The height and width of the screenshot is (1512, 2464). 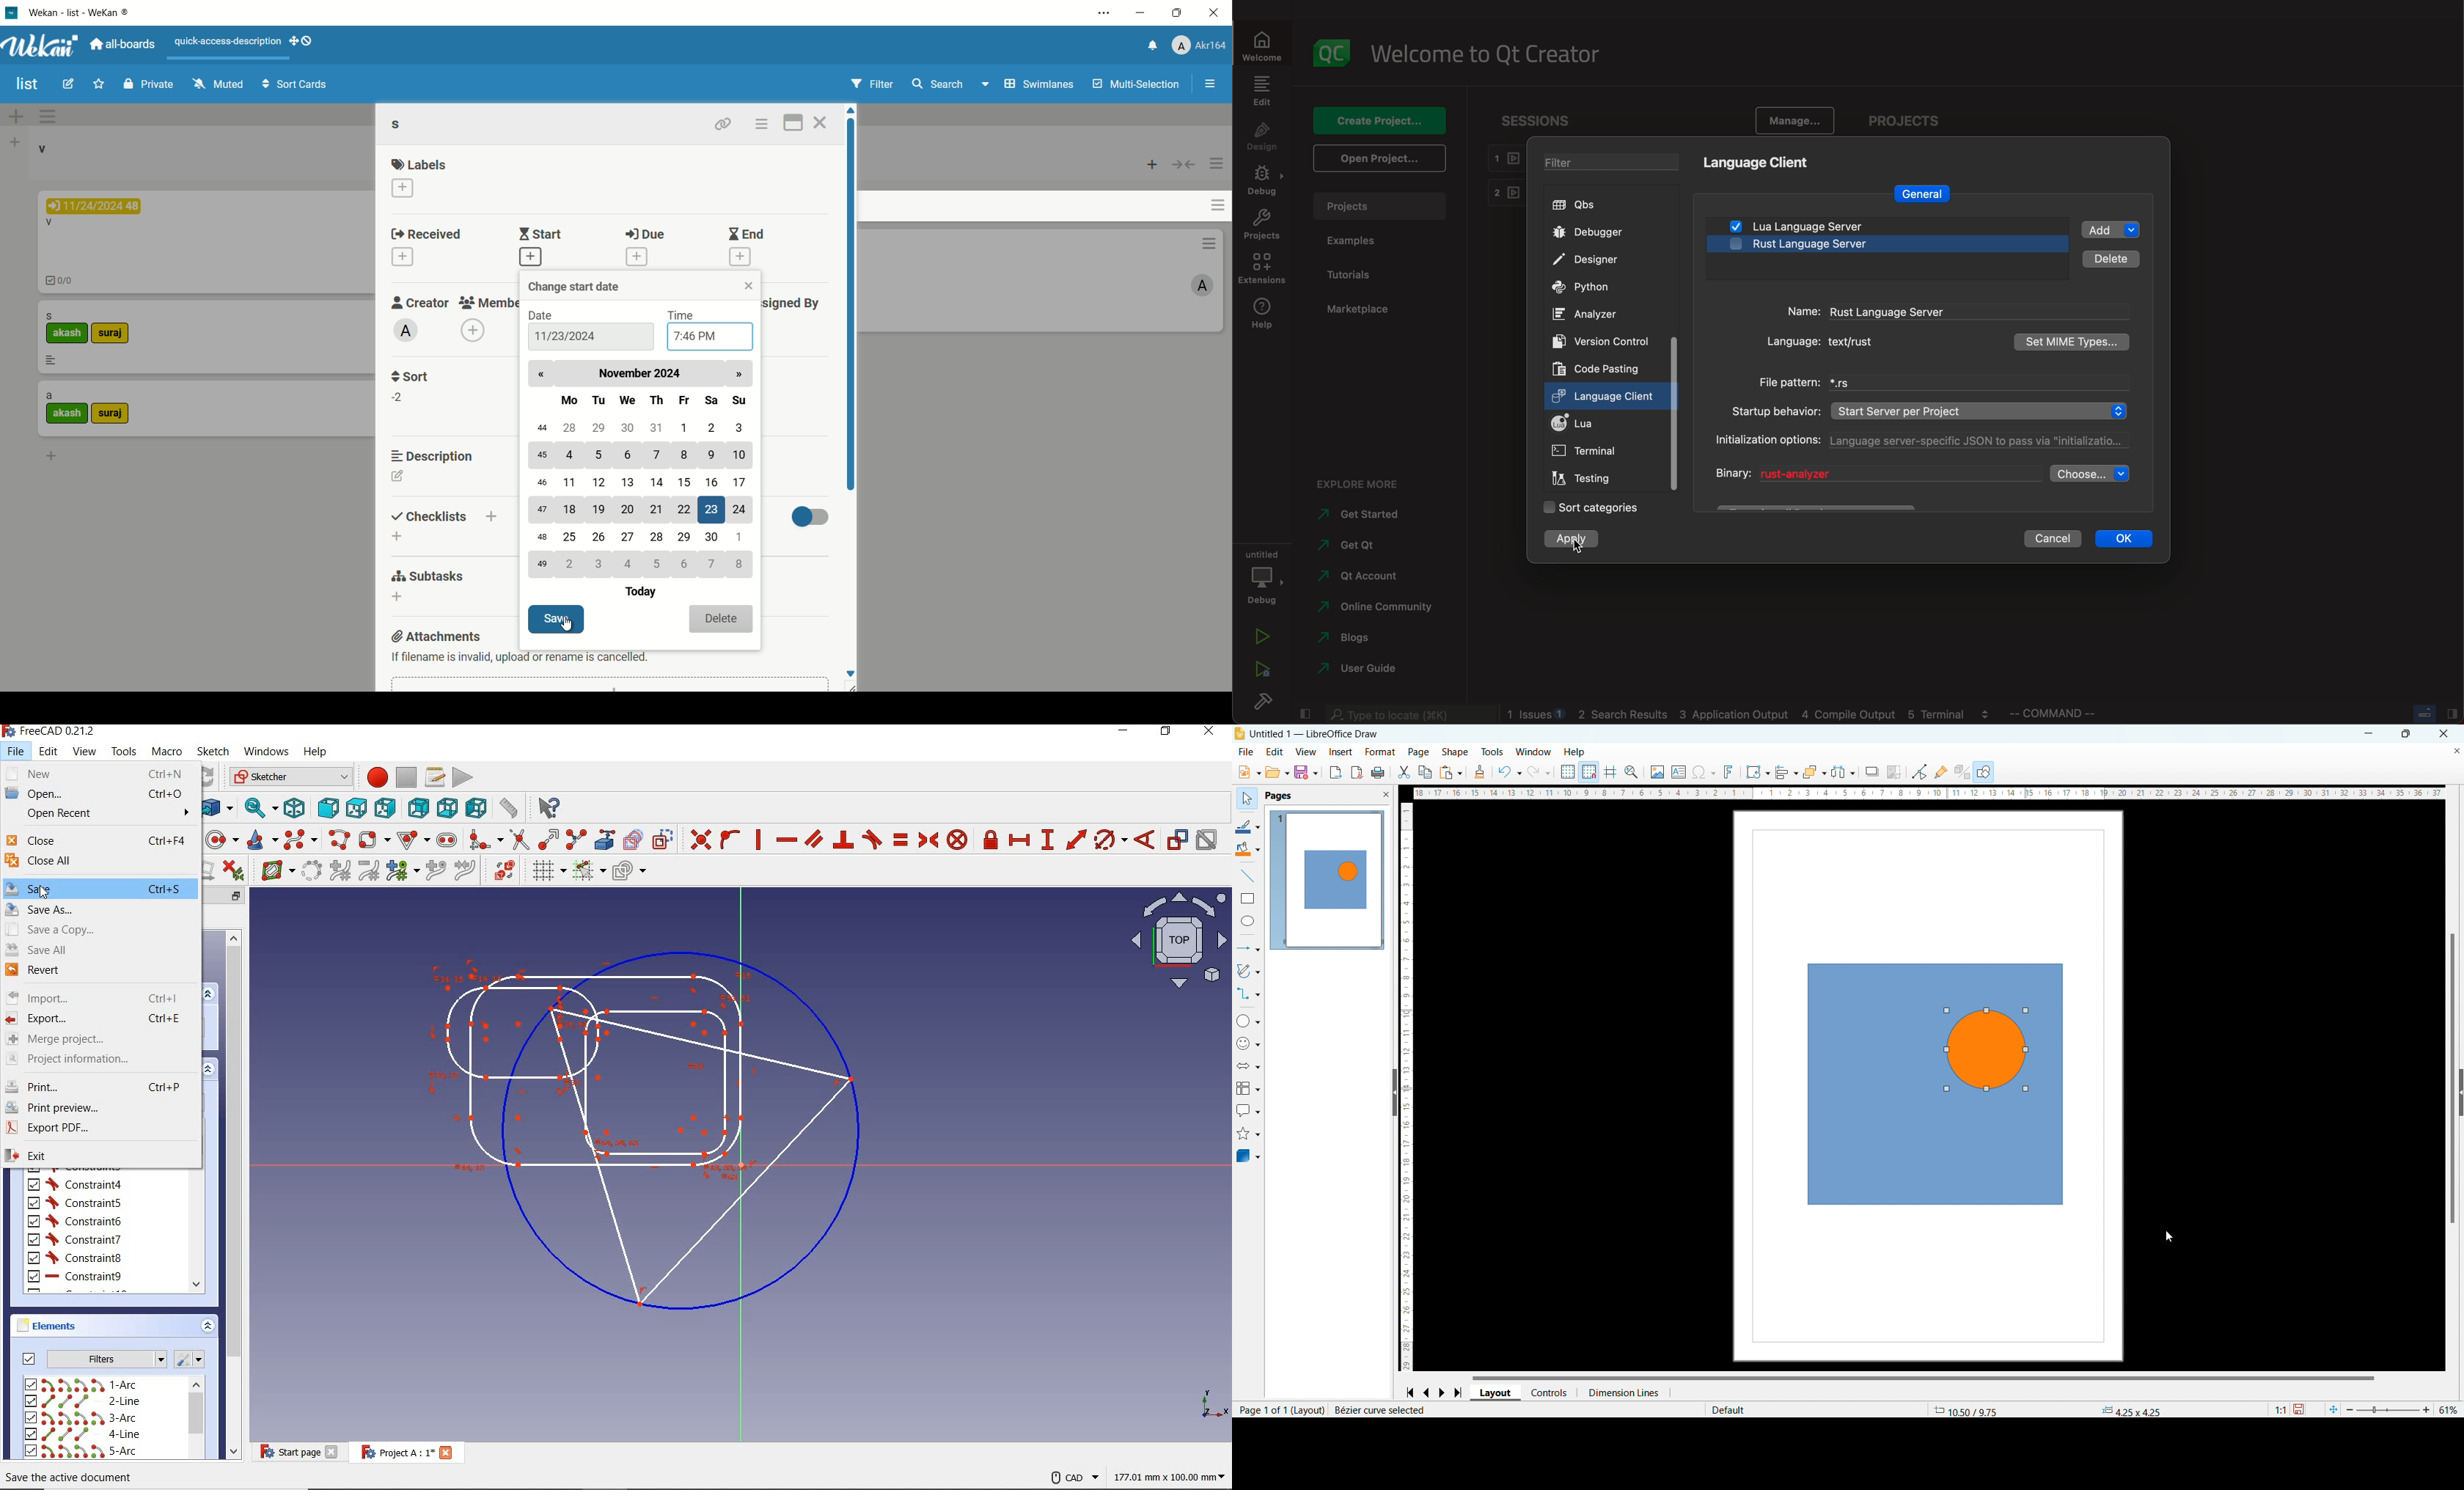 What do you see at coordinates (1248, 1109) in the screenshot?
I see `callout shapes` at bounding box center [1248, 1109].